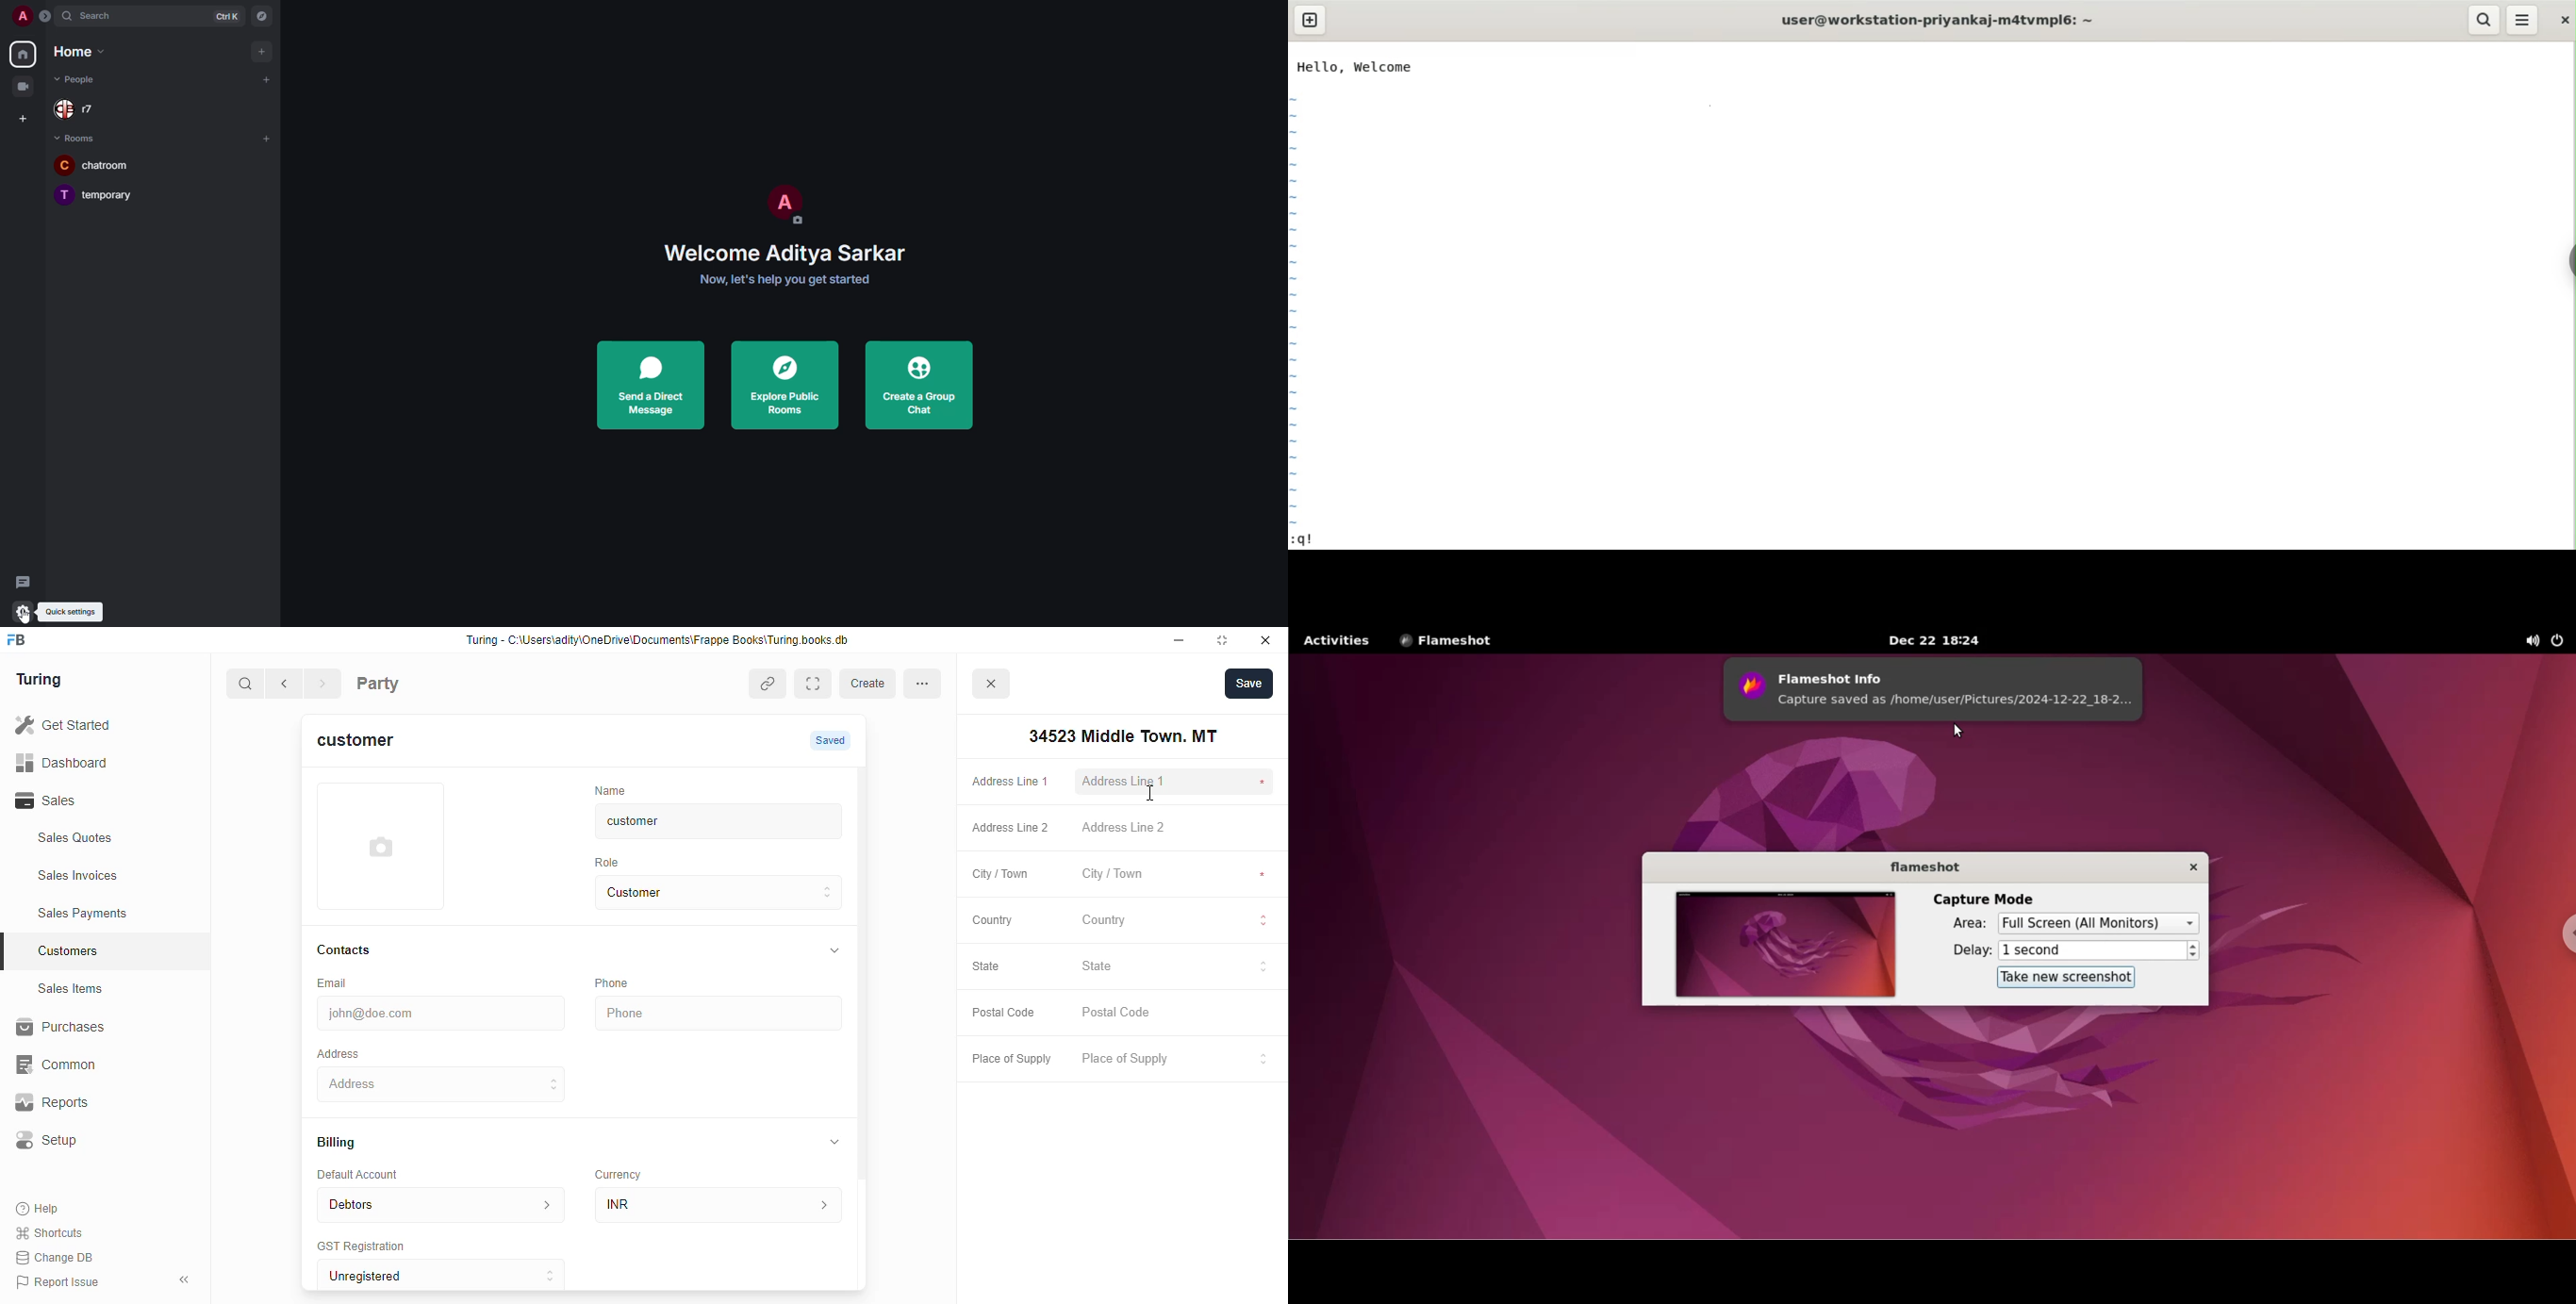 The height and width of the screenshot is (1316, 2576). I want to click on Shortcuts, so click(55, 1233).